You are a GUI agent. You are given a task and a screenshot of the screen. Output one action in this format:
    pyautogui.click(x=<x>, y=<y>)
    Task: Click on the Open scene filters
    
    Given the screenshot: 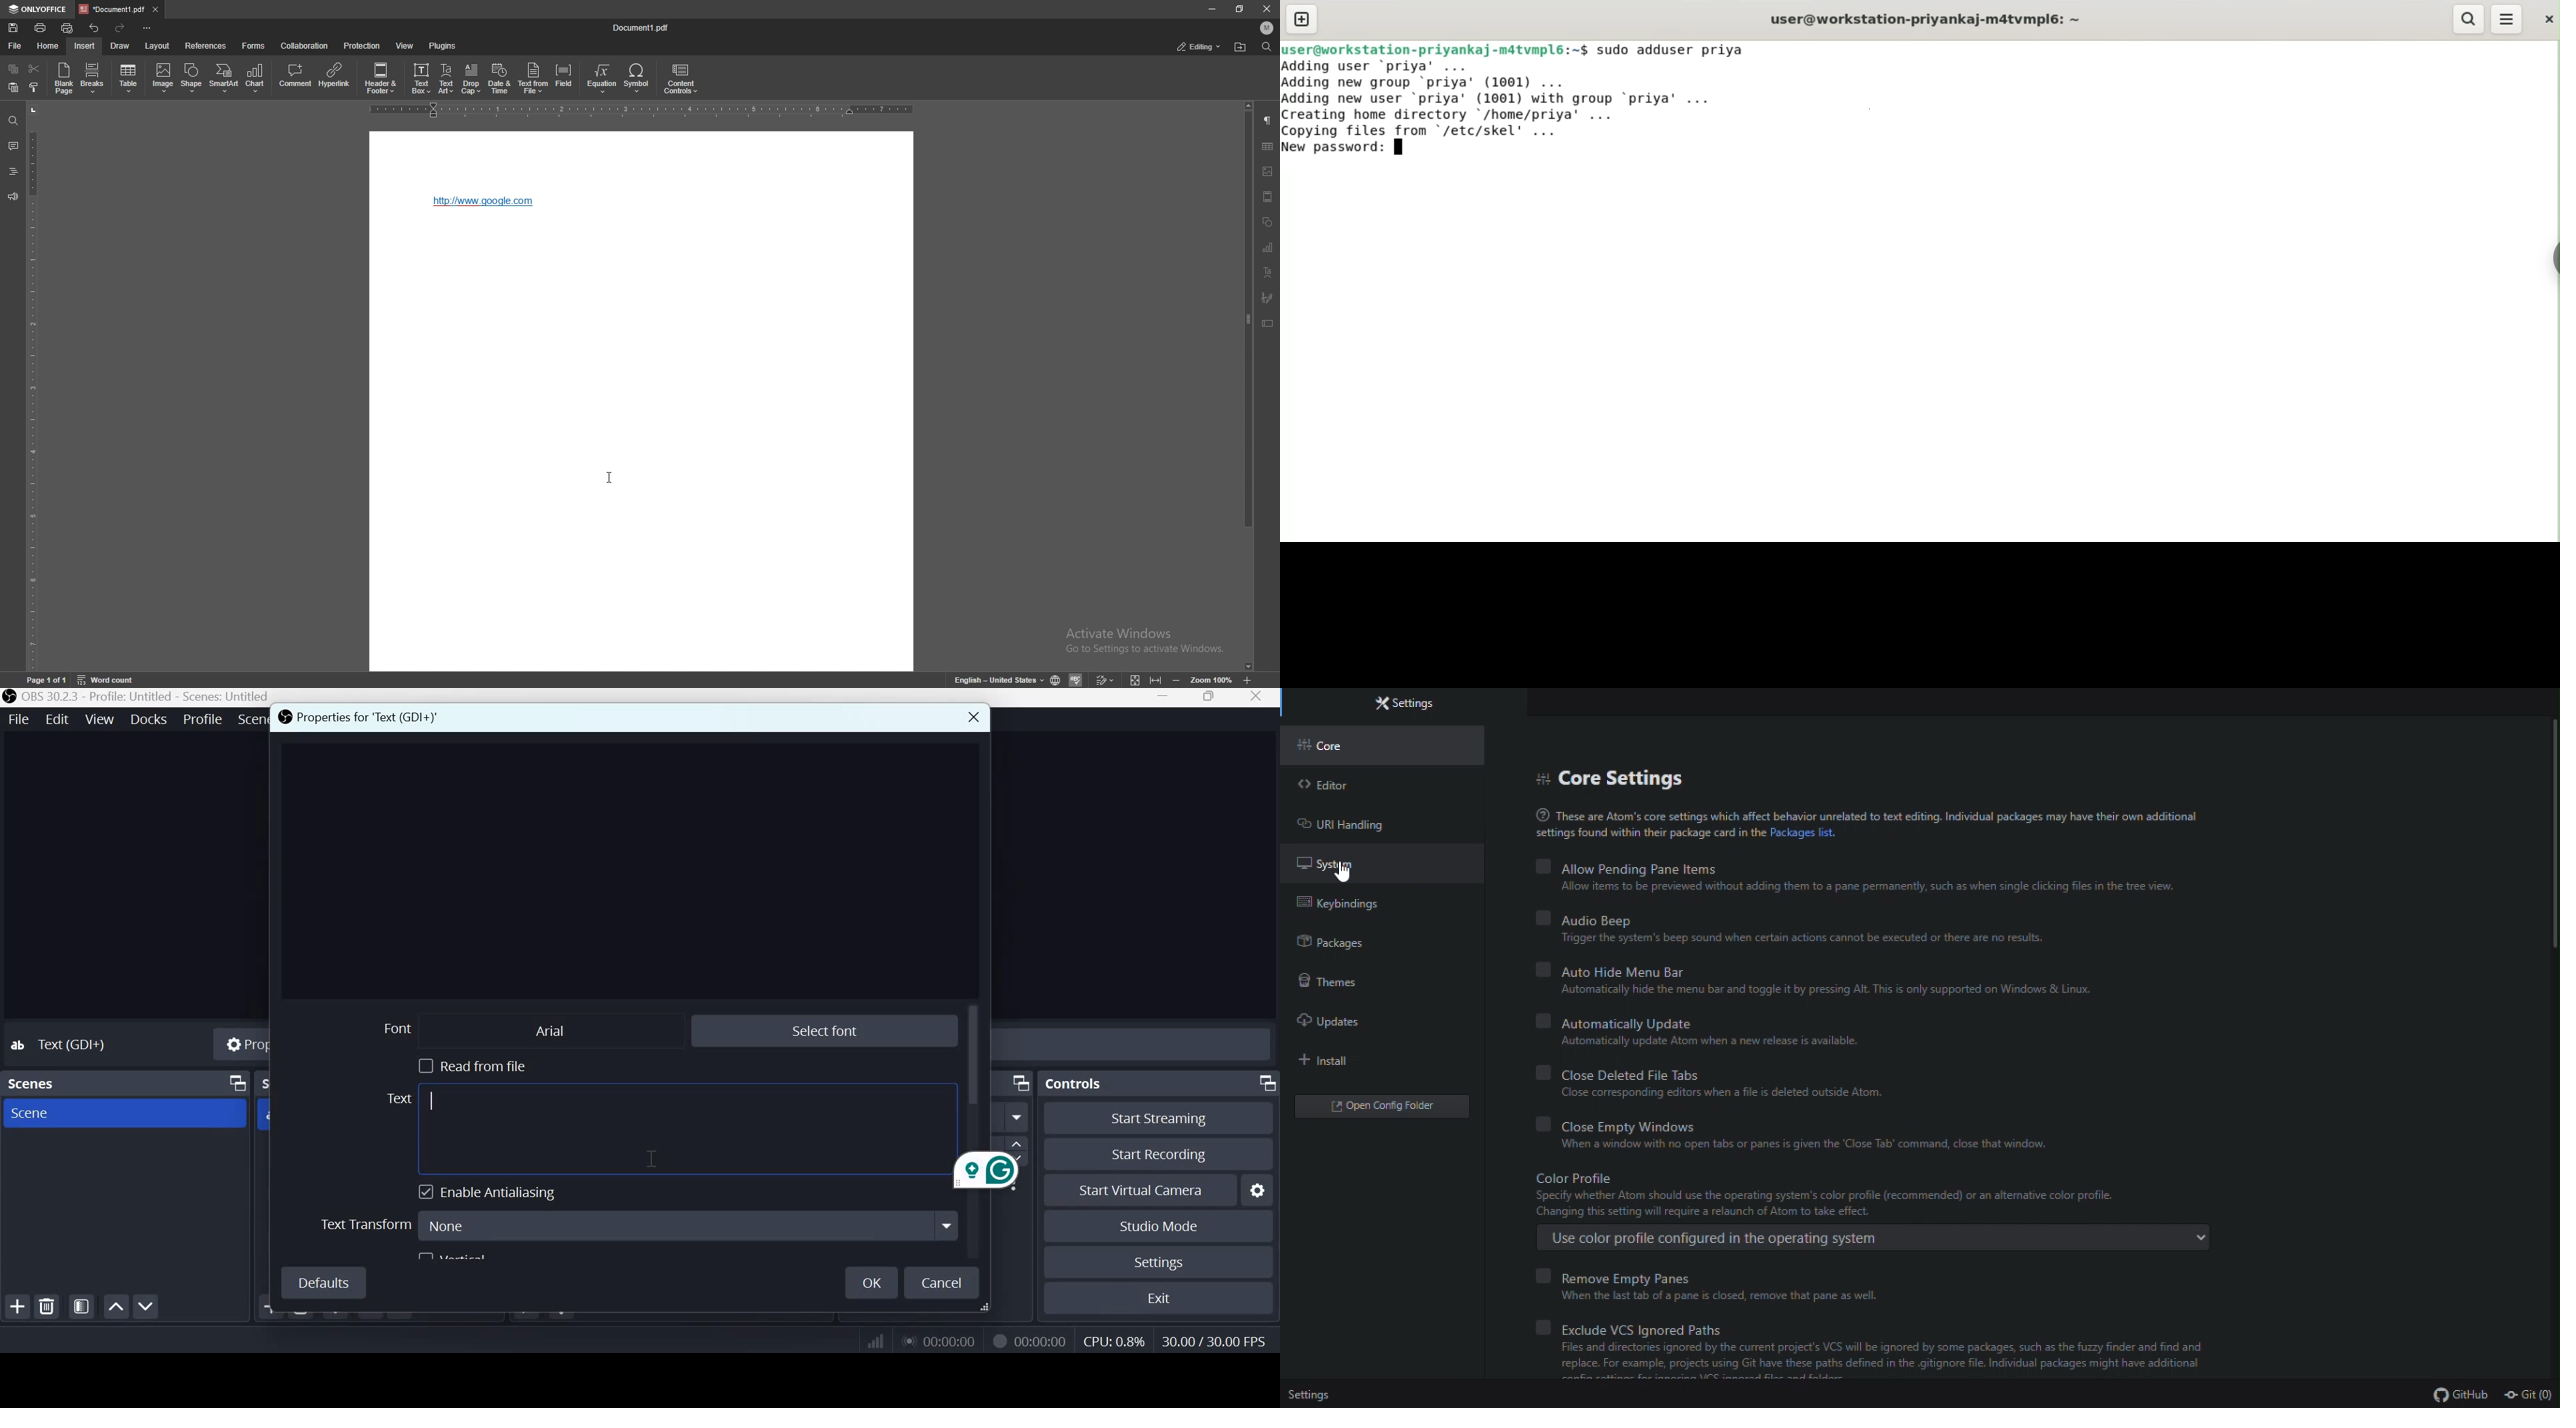 What is the action you would take?
    pyautogui.click(x=81, y=1307)
    